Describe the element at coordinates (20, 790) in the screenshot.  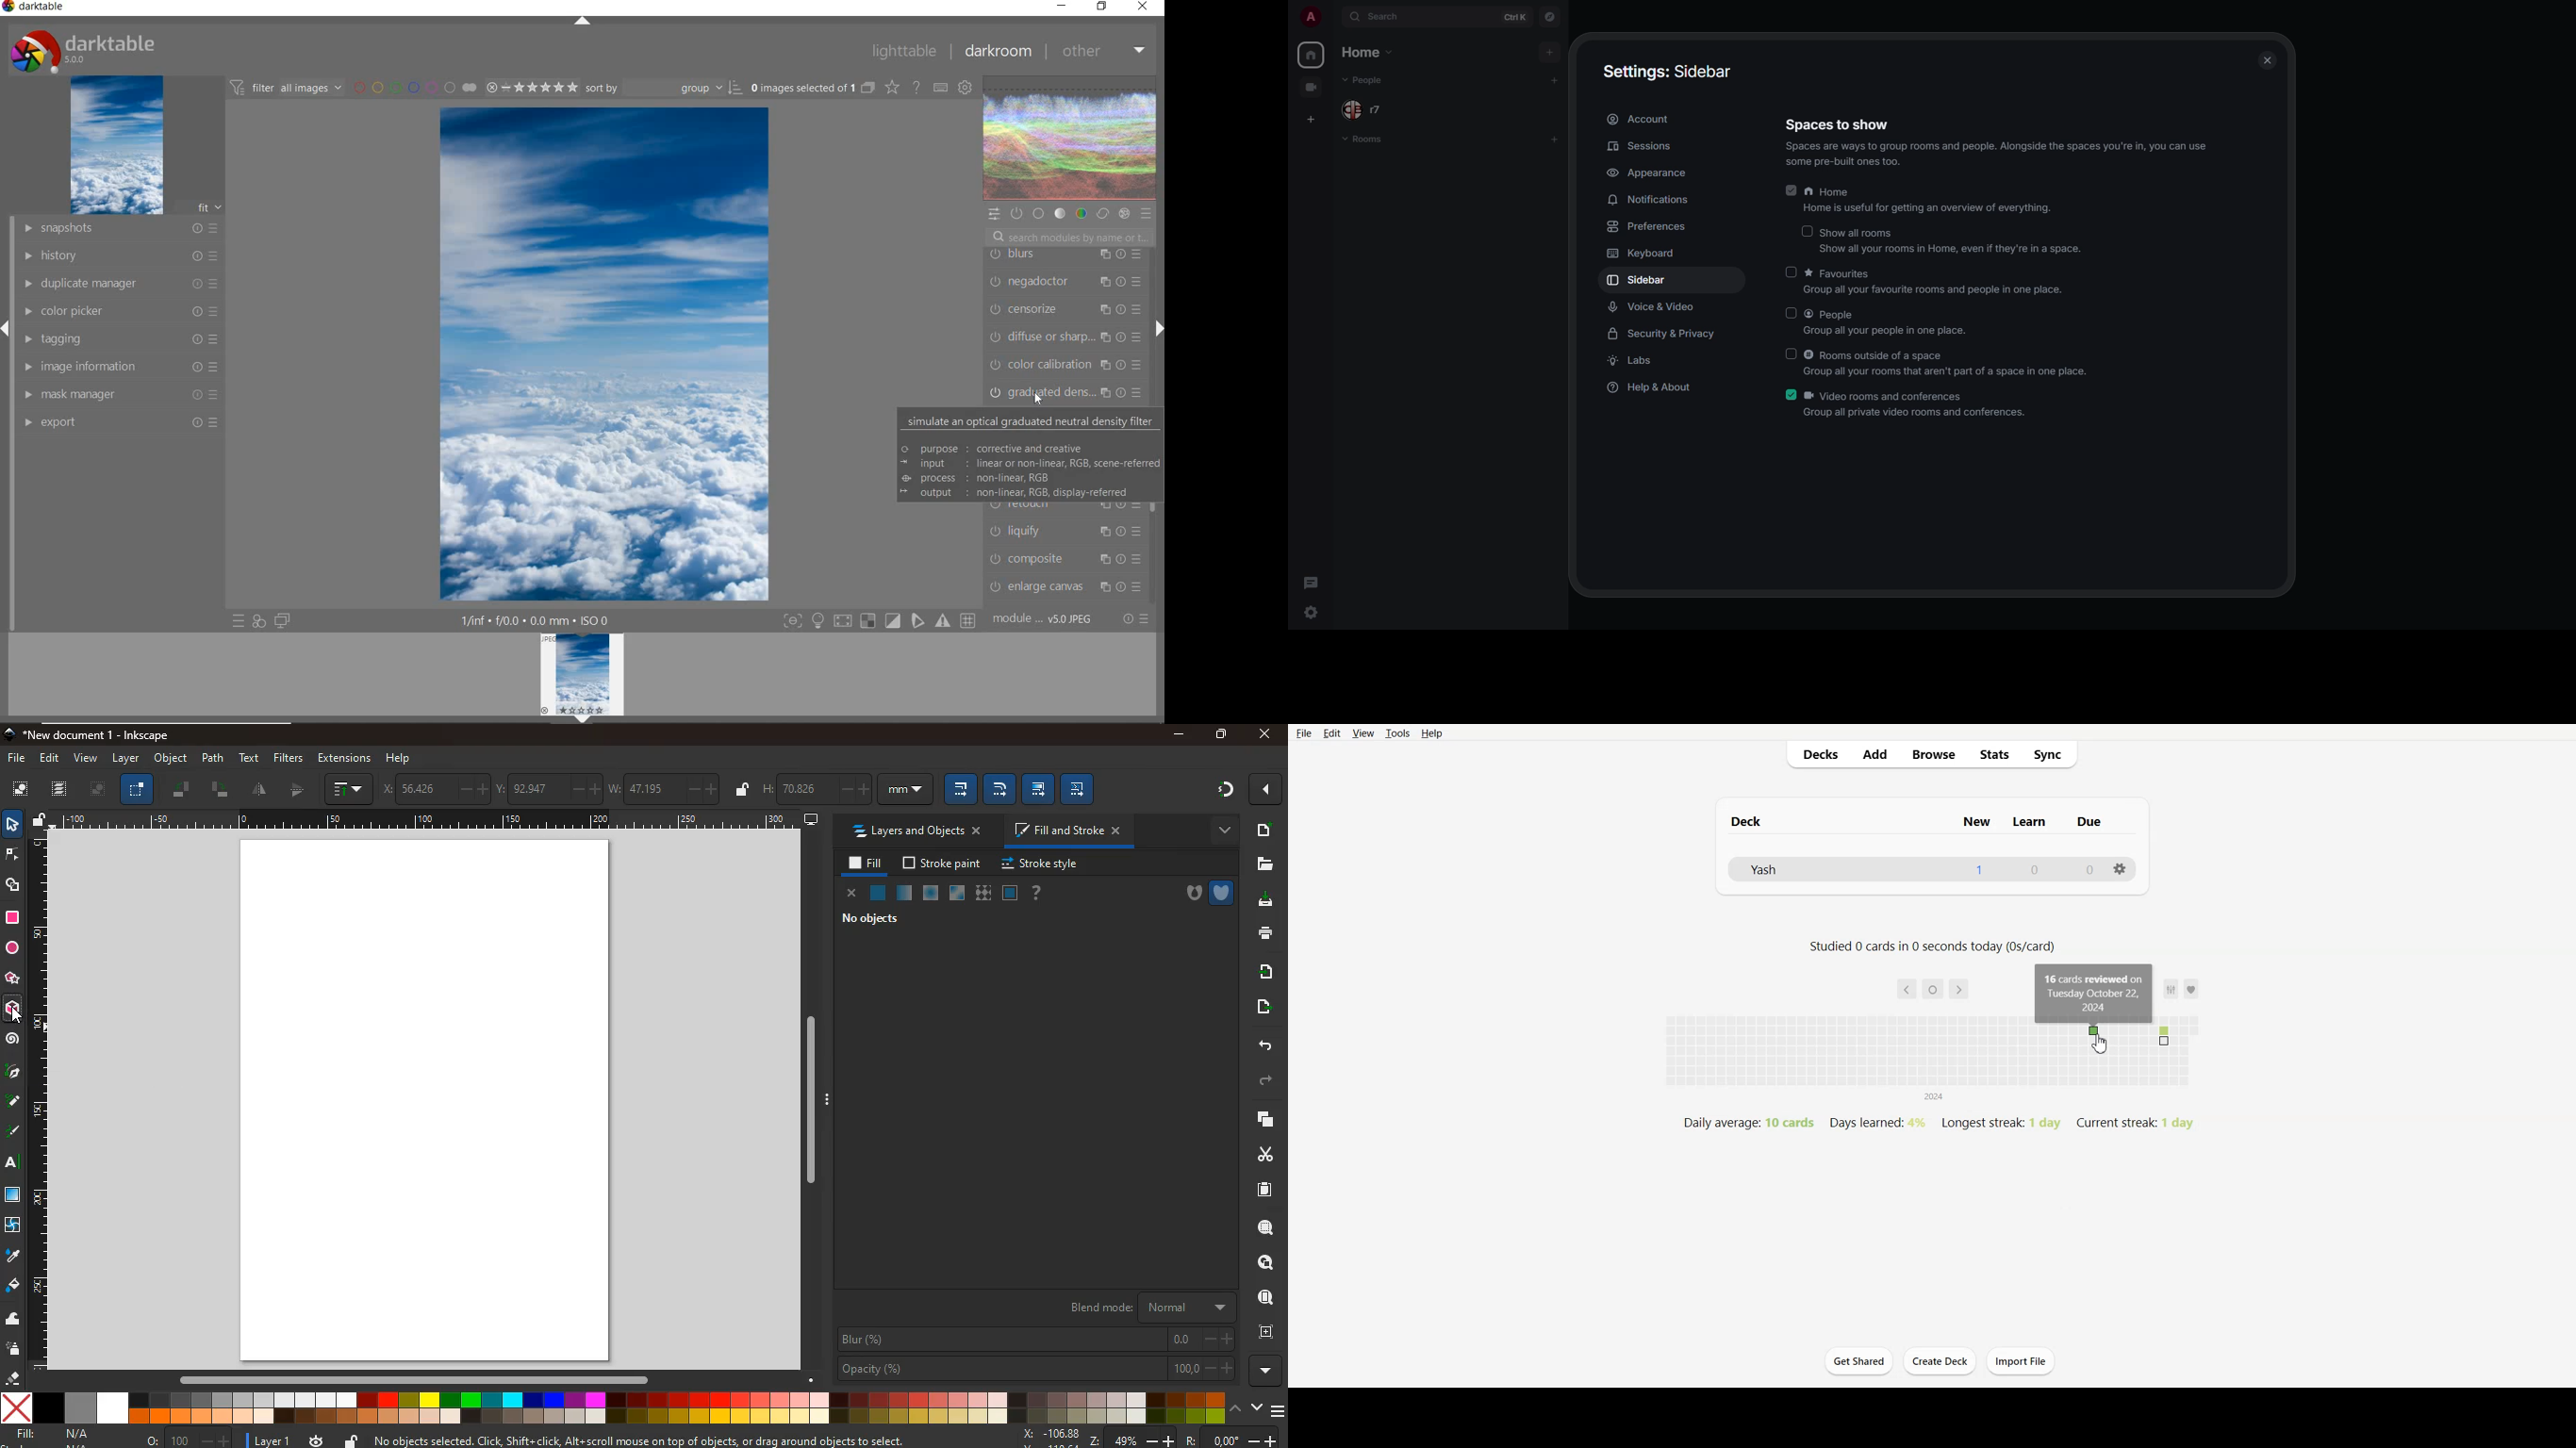
I see `photo` at that location.